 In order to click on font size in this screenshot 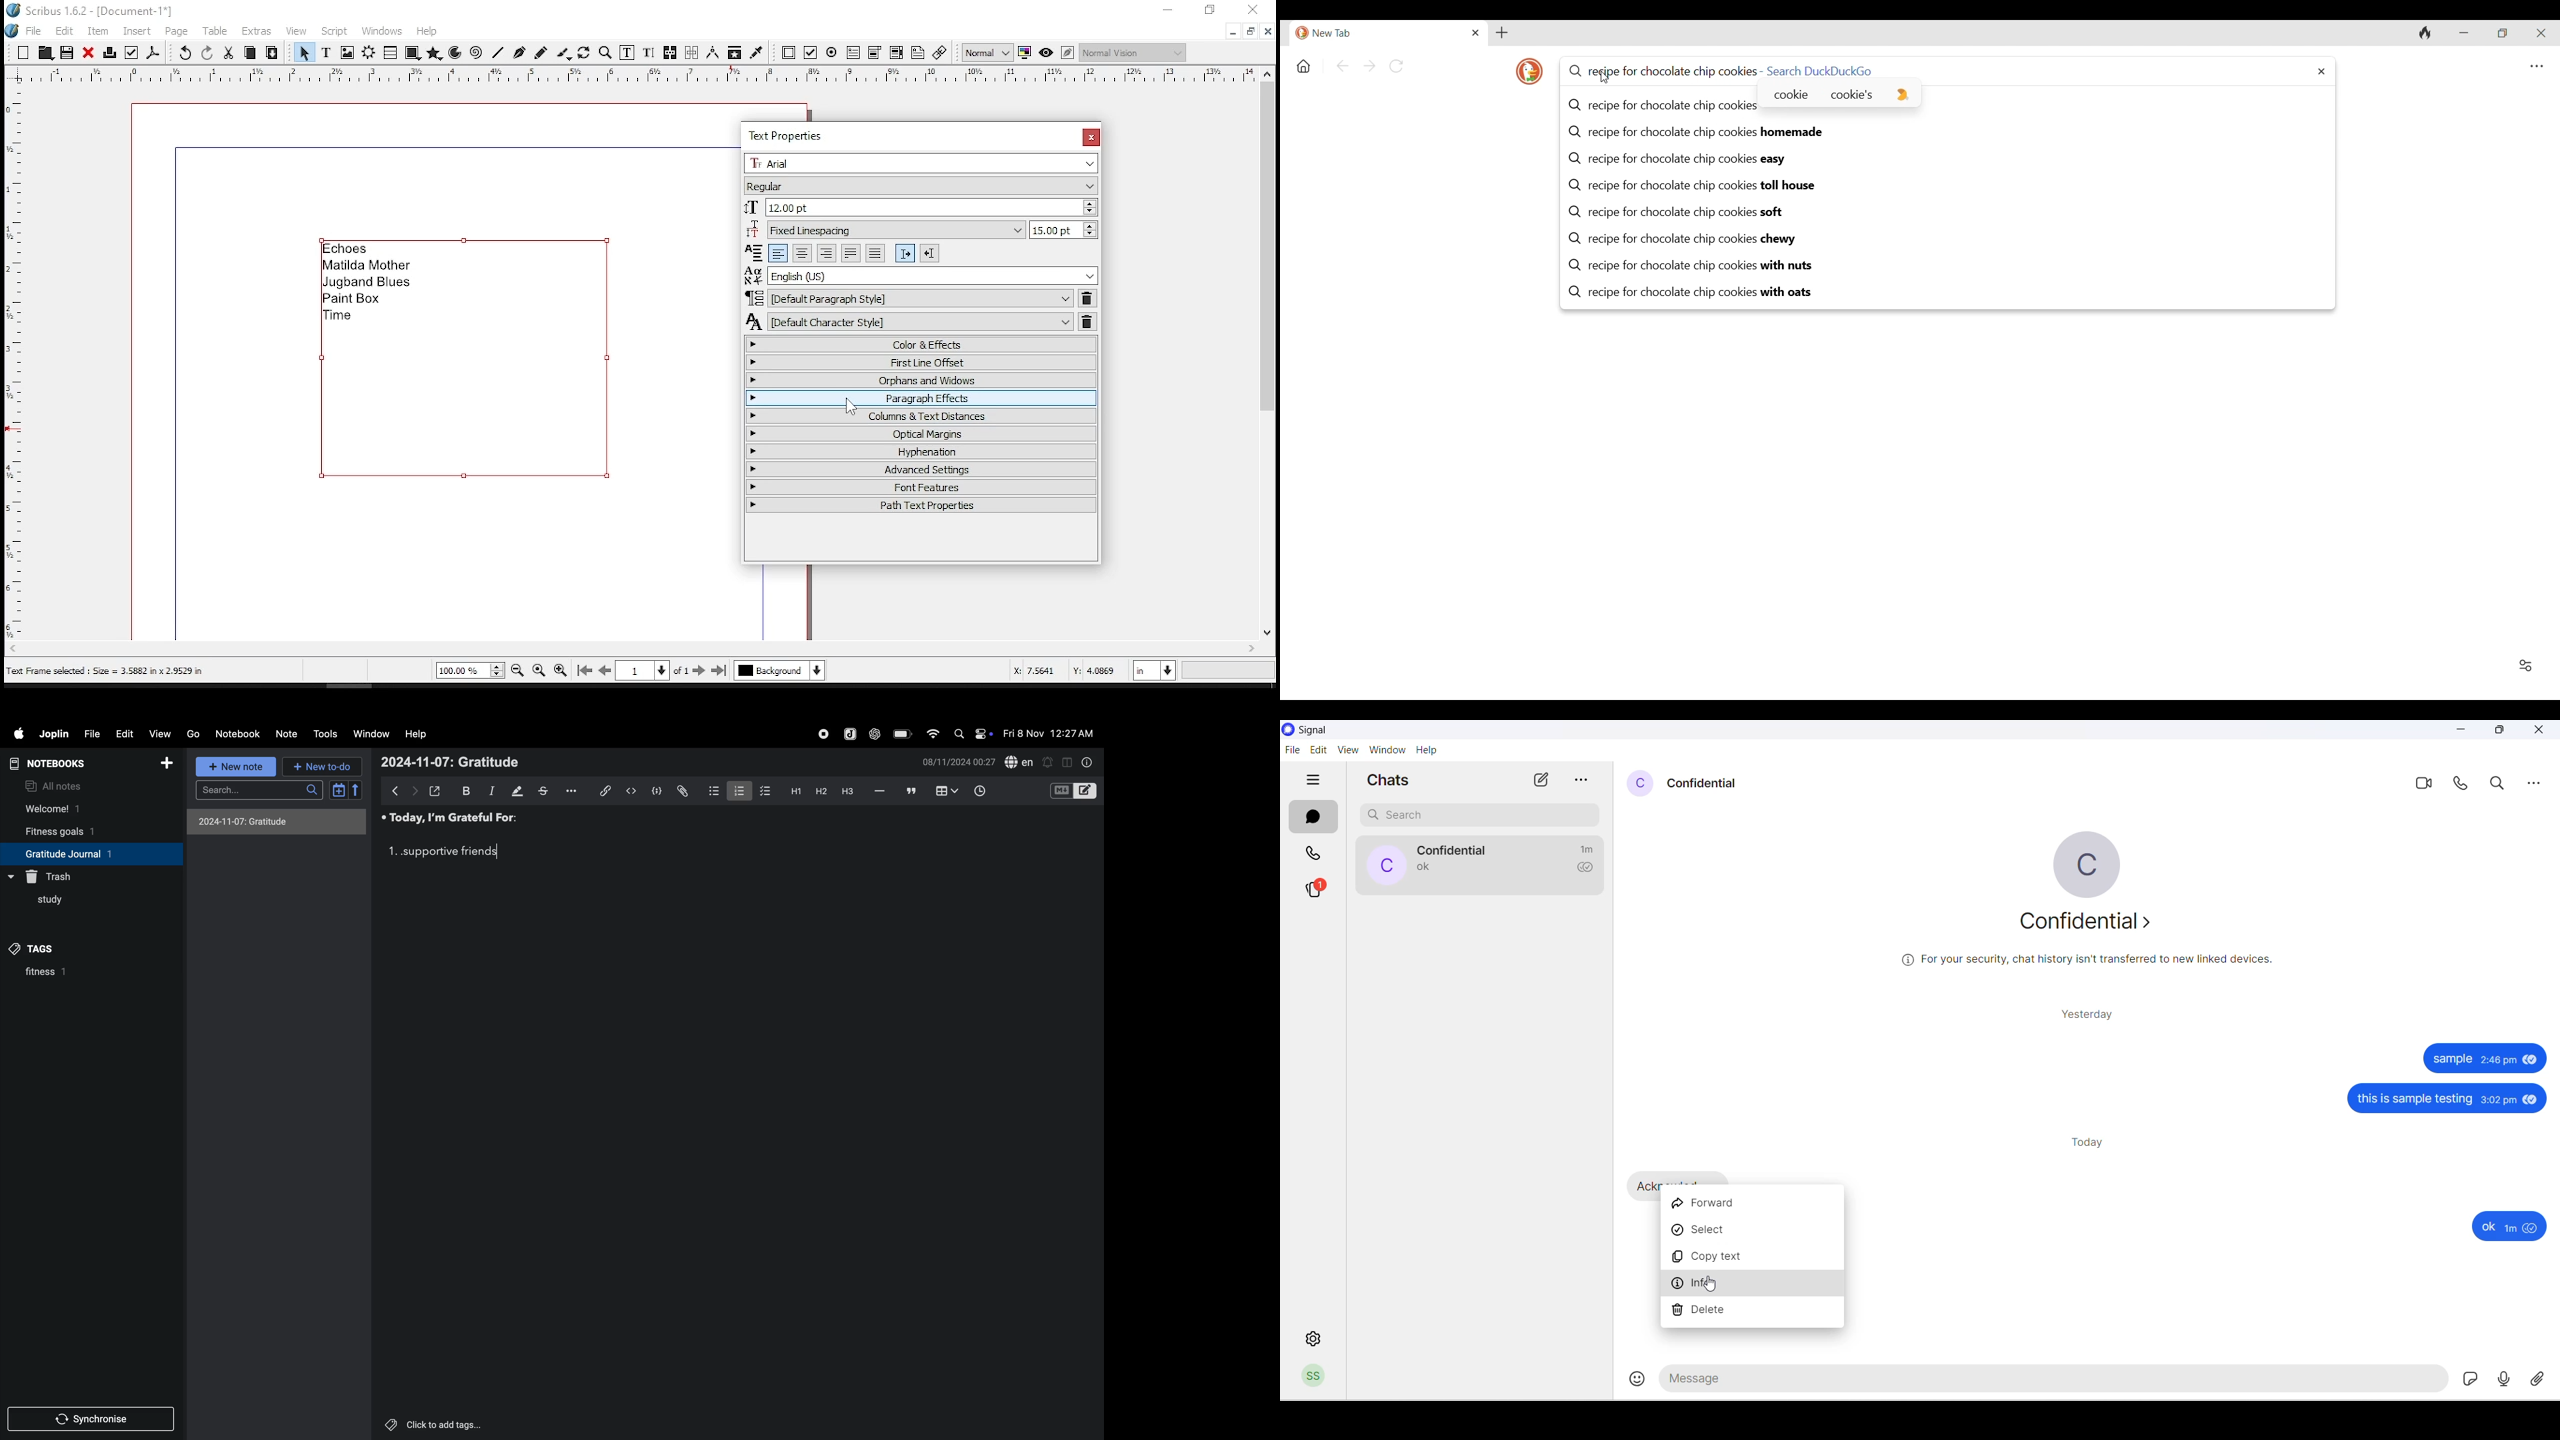, I will do `click(922, 207)`.